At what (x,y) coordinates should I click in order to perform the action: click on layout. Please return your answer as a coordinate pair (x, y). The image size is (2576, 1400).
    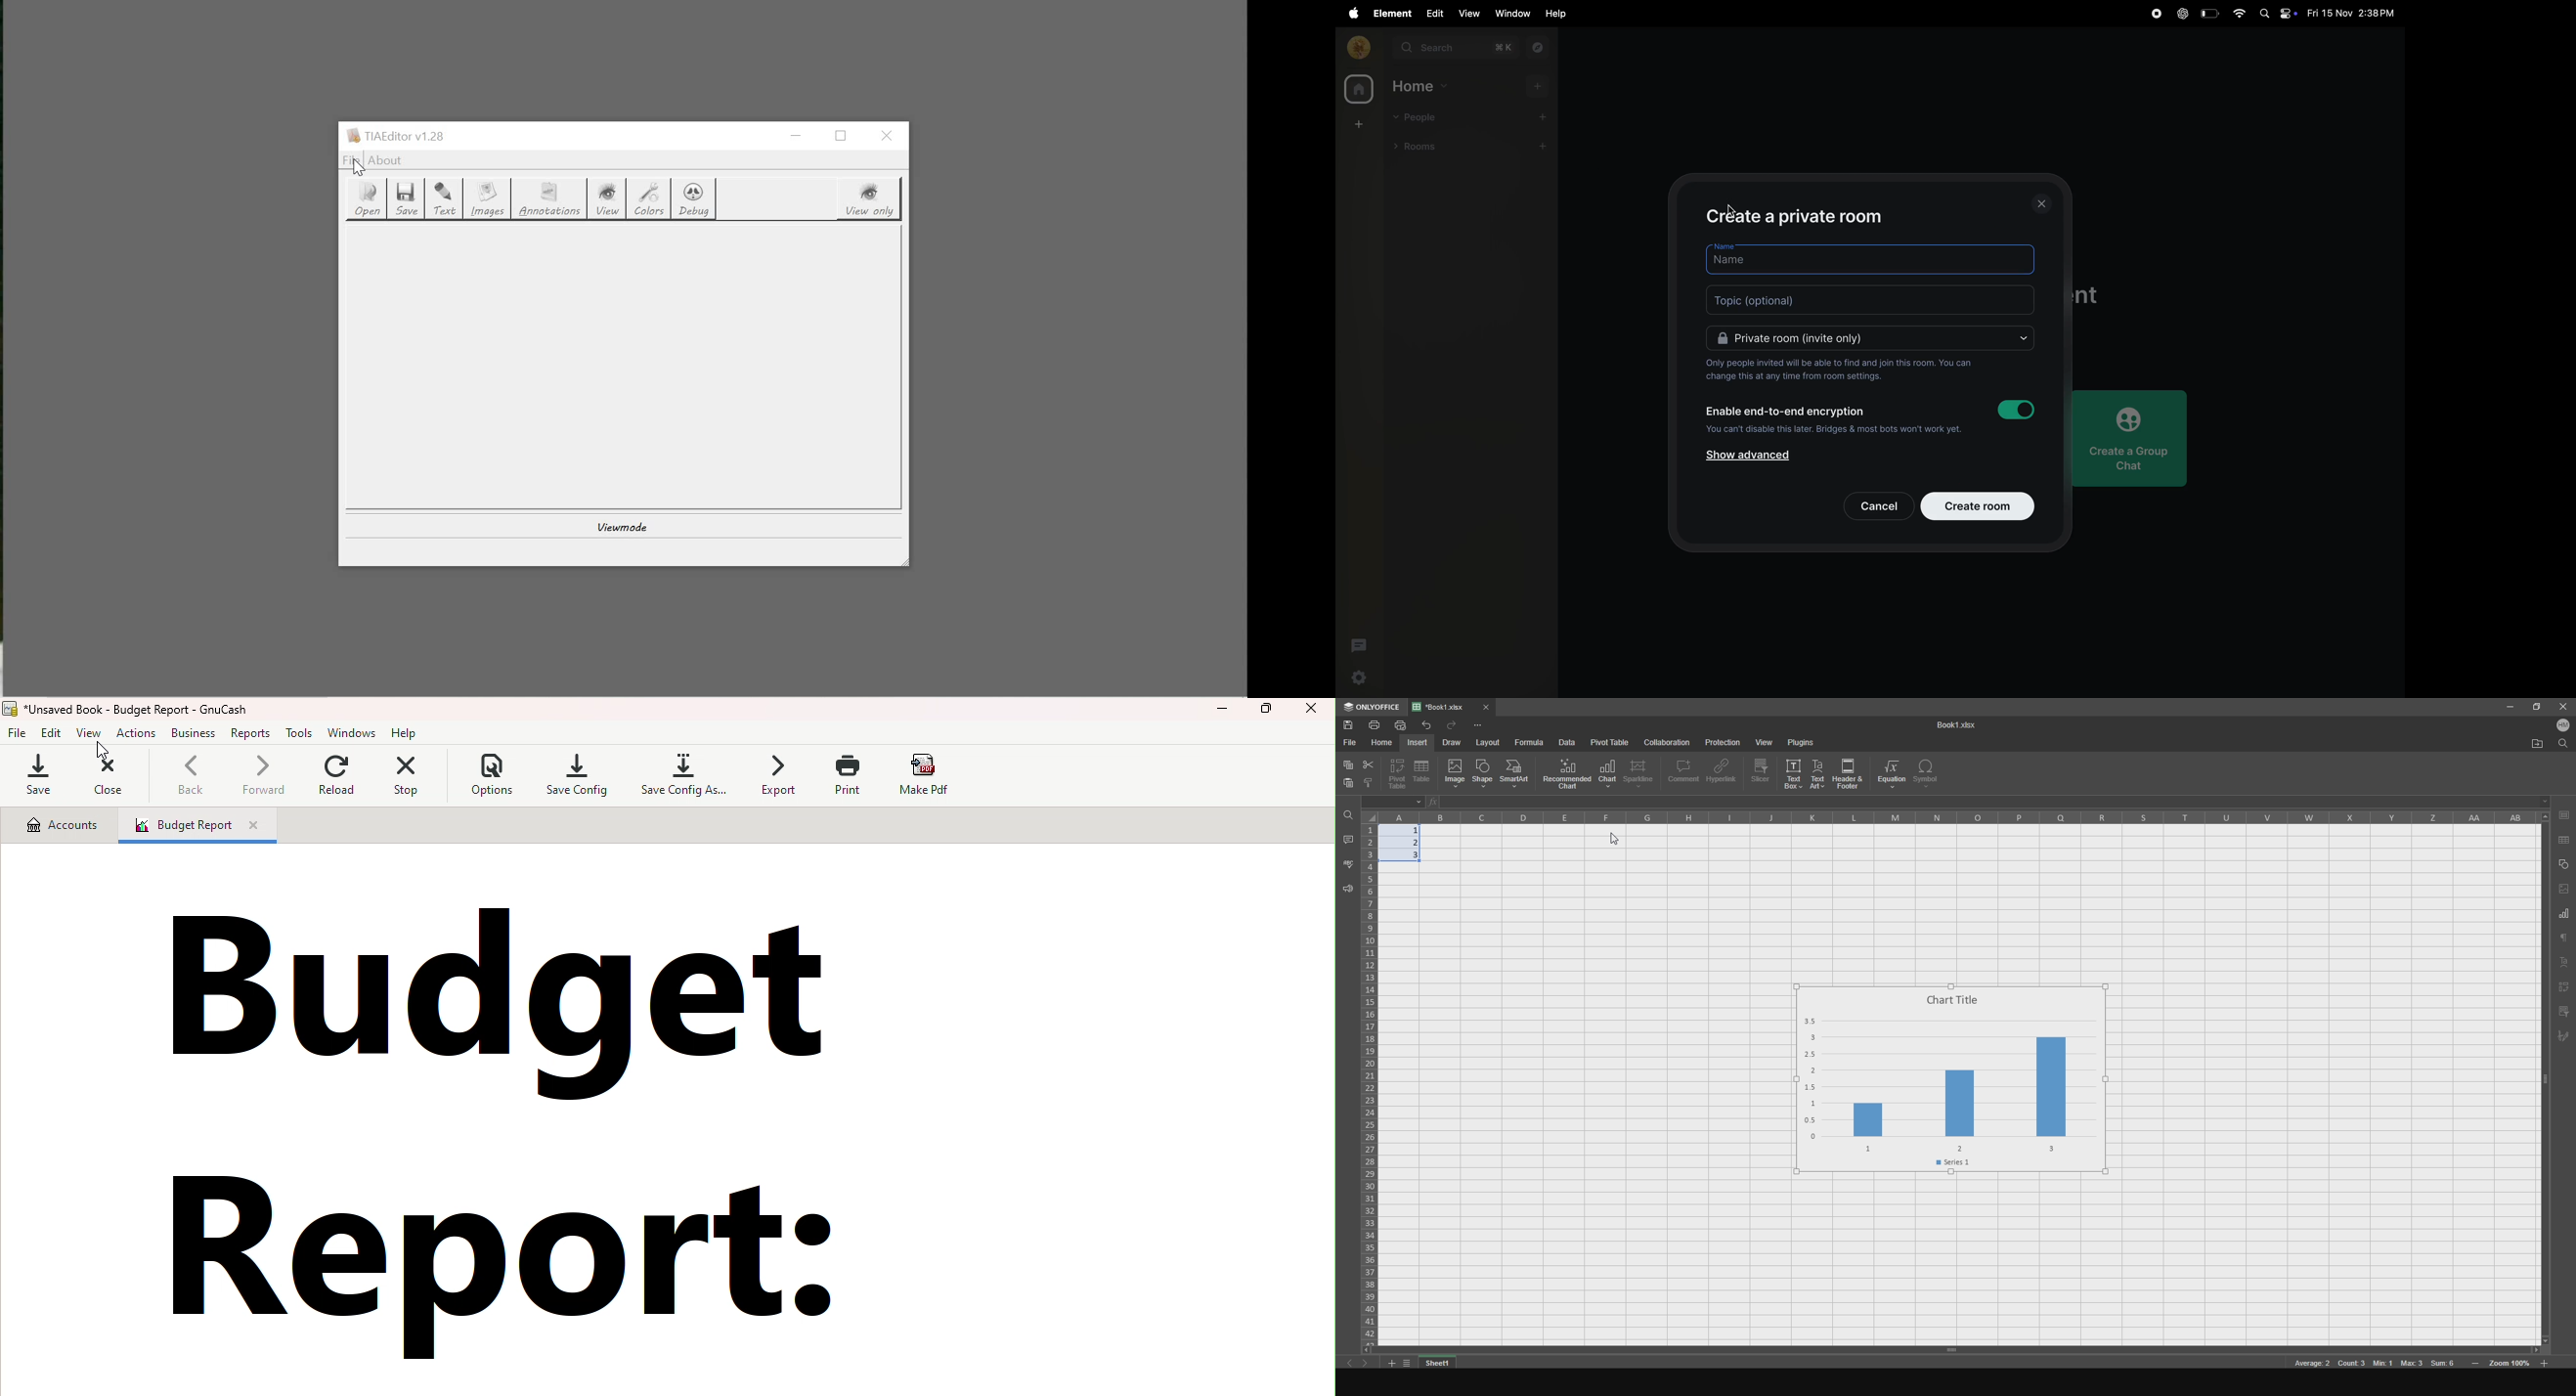
    Looking at the image, I should click on (1490, 743).